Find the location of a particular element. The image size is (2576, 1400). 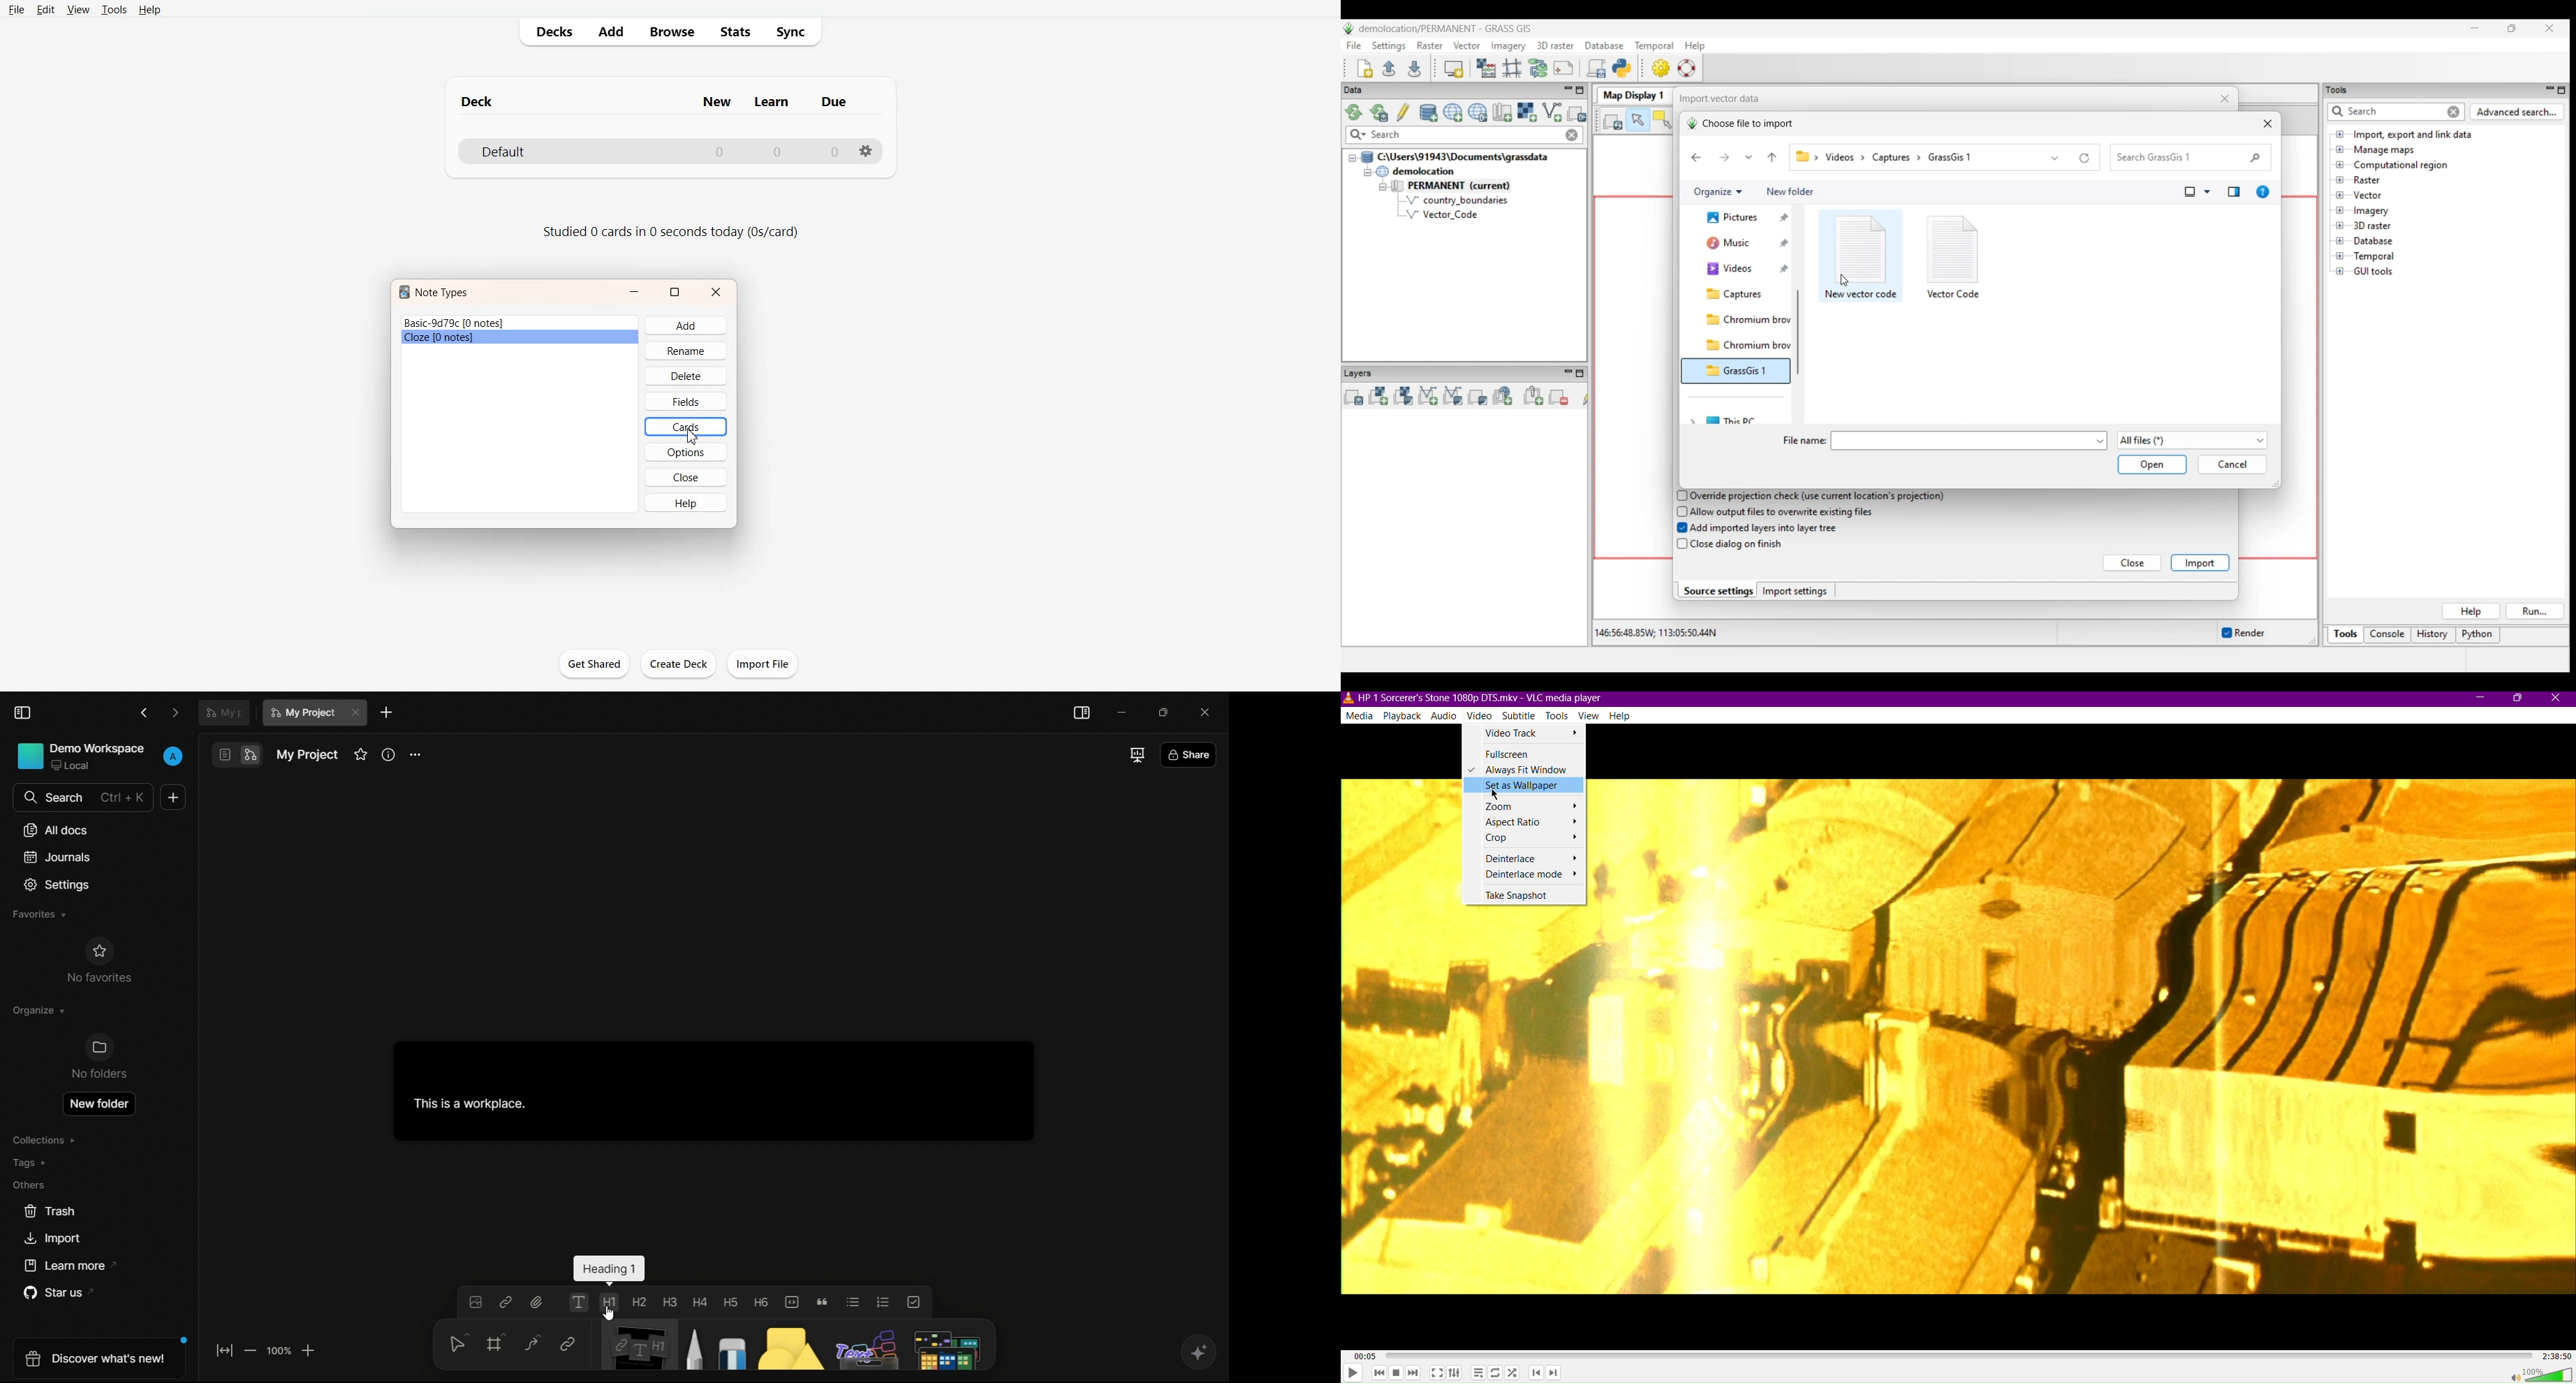

all documents is located at coordinates (56, 830).